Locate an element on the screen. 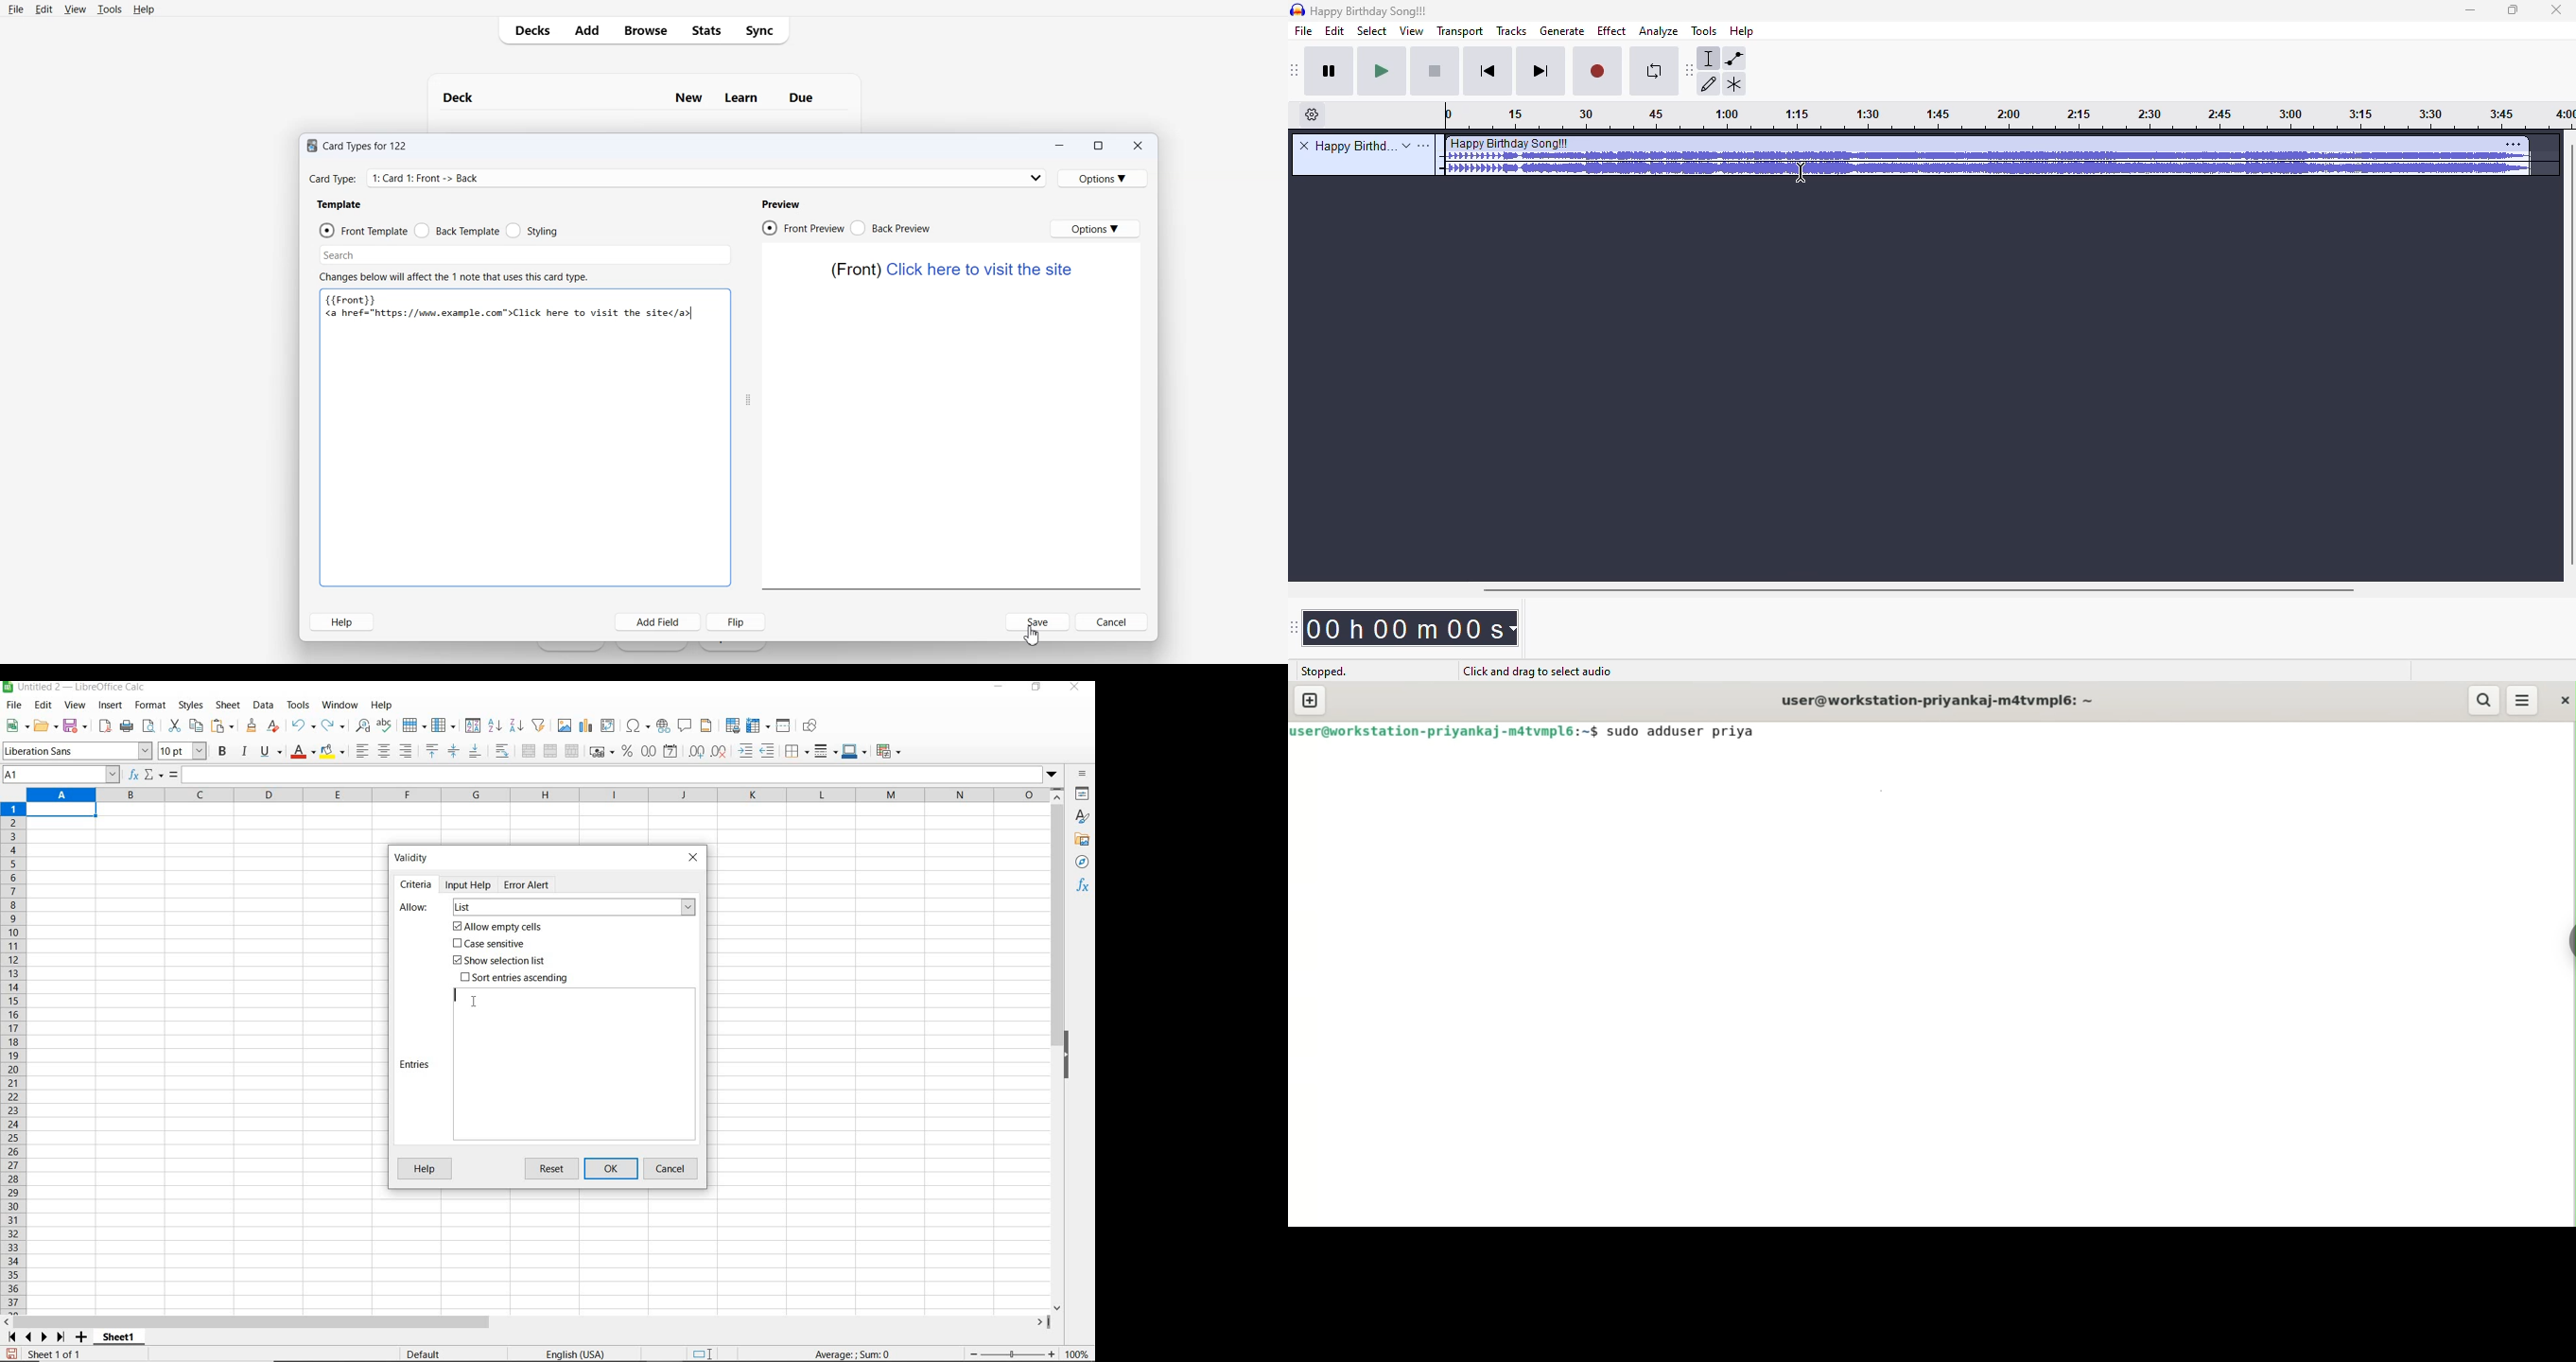 Image resolution: width=2576 pixels, height=1372 pixels. delete track is located at coordinates (1304, 145).